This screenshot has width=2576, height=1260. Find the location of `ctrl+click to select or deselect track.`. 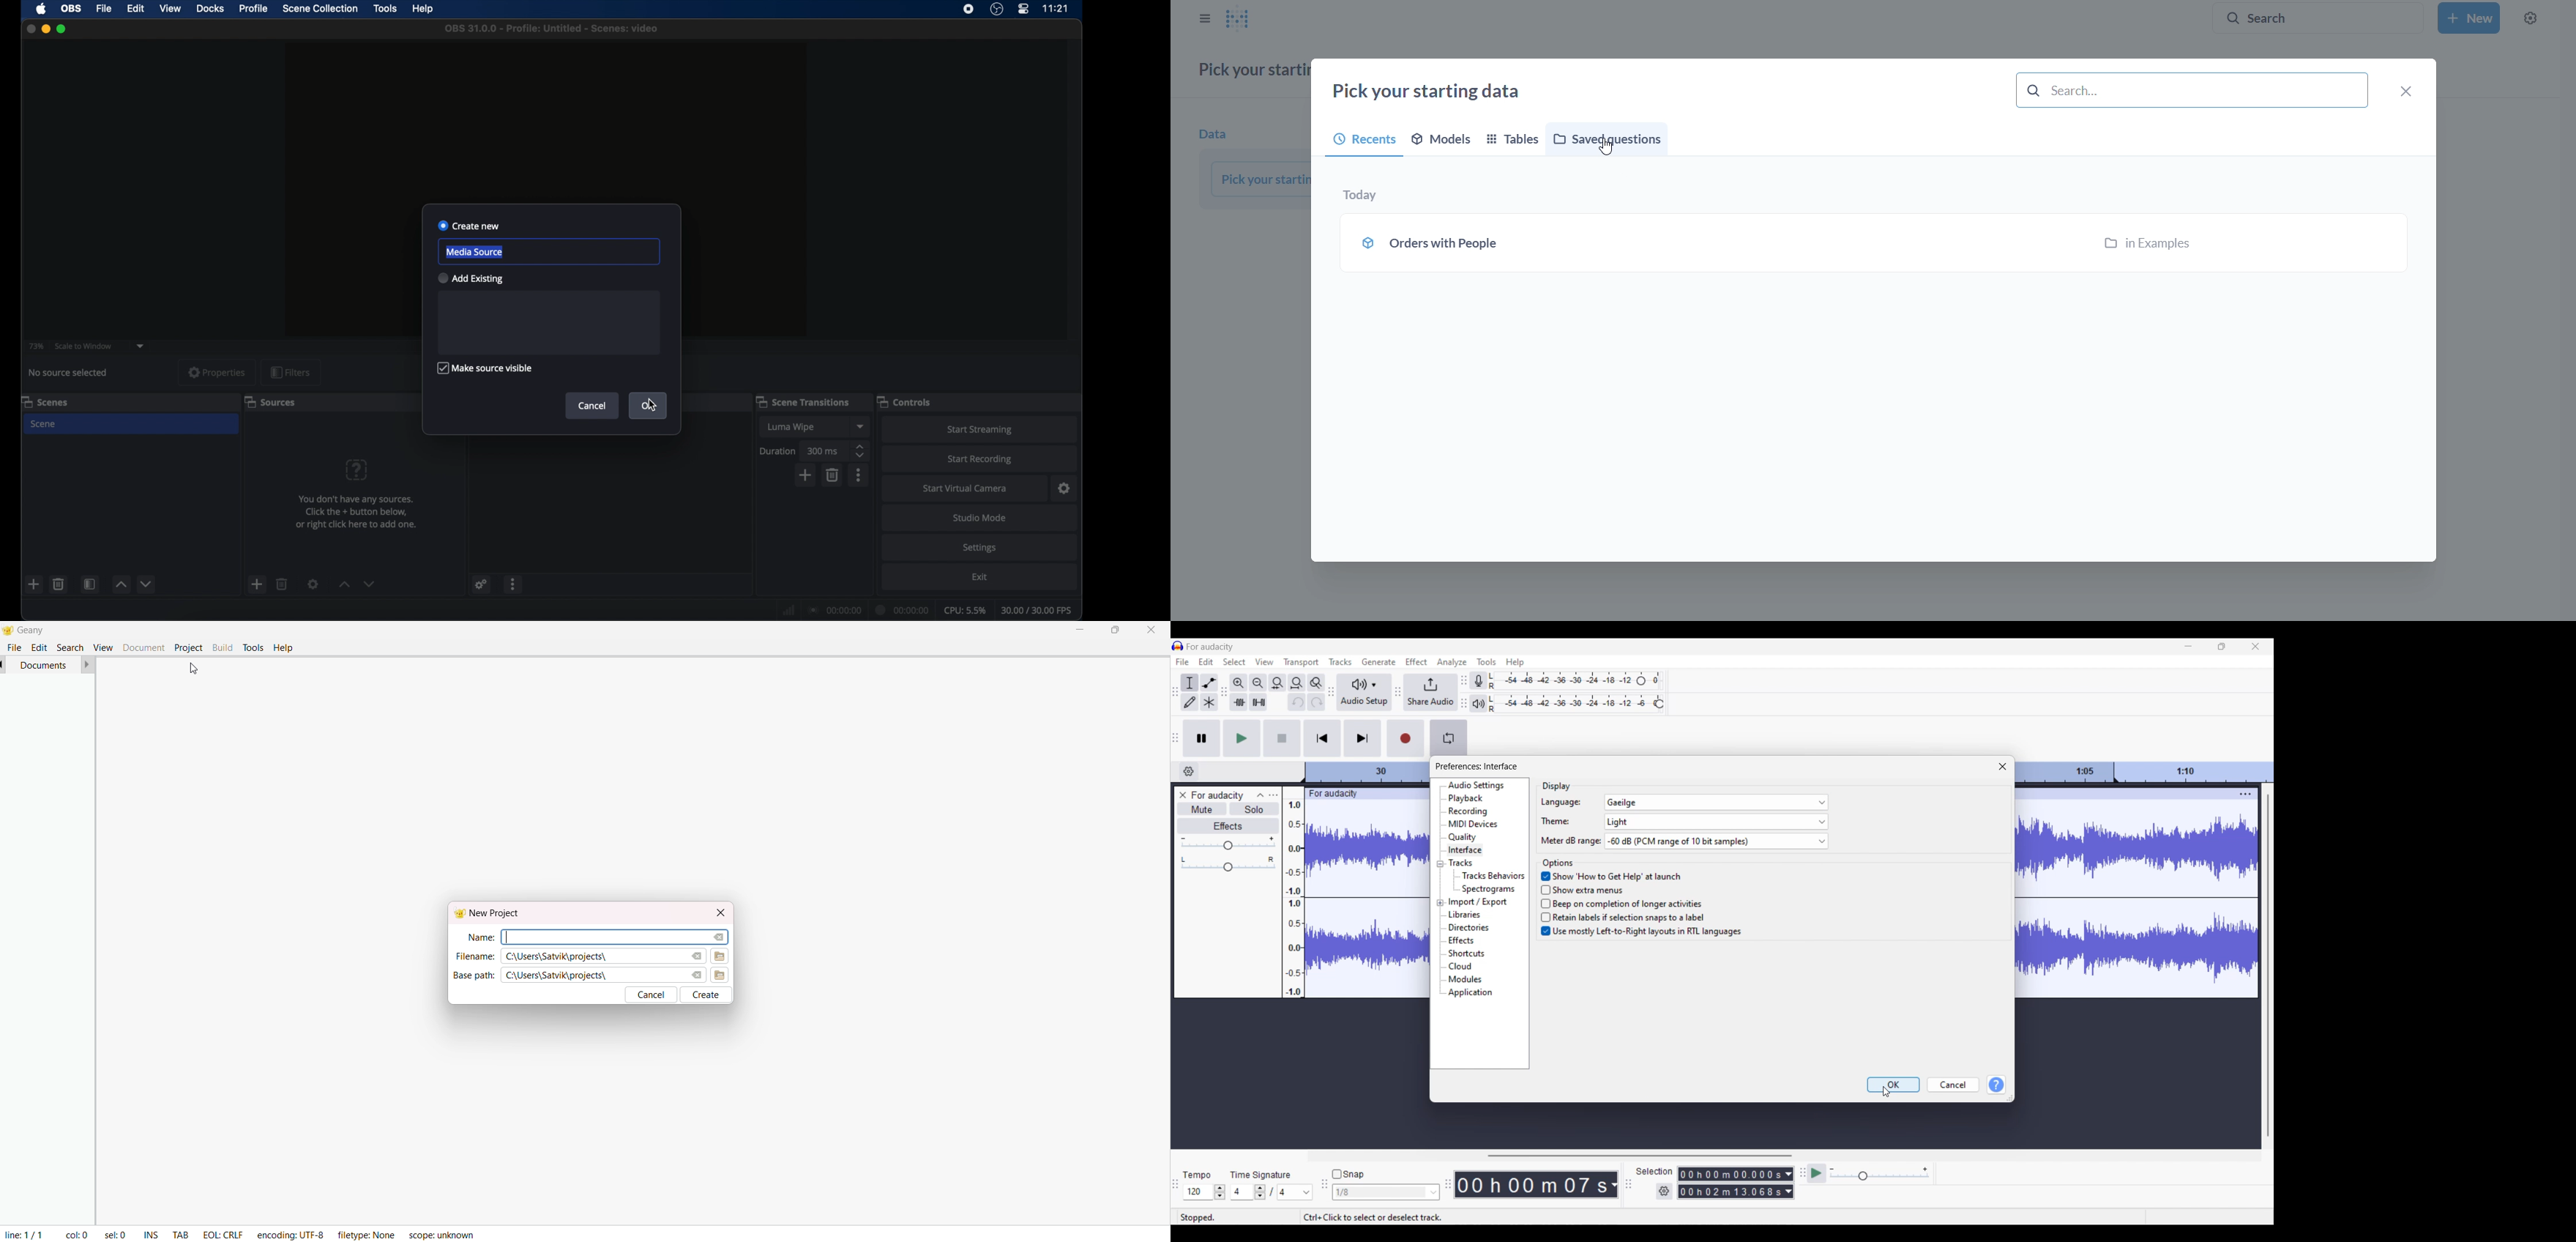

ctrl+click to select or deselect track. is located at coordinates (1376, 1214).